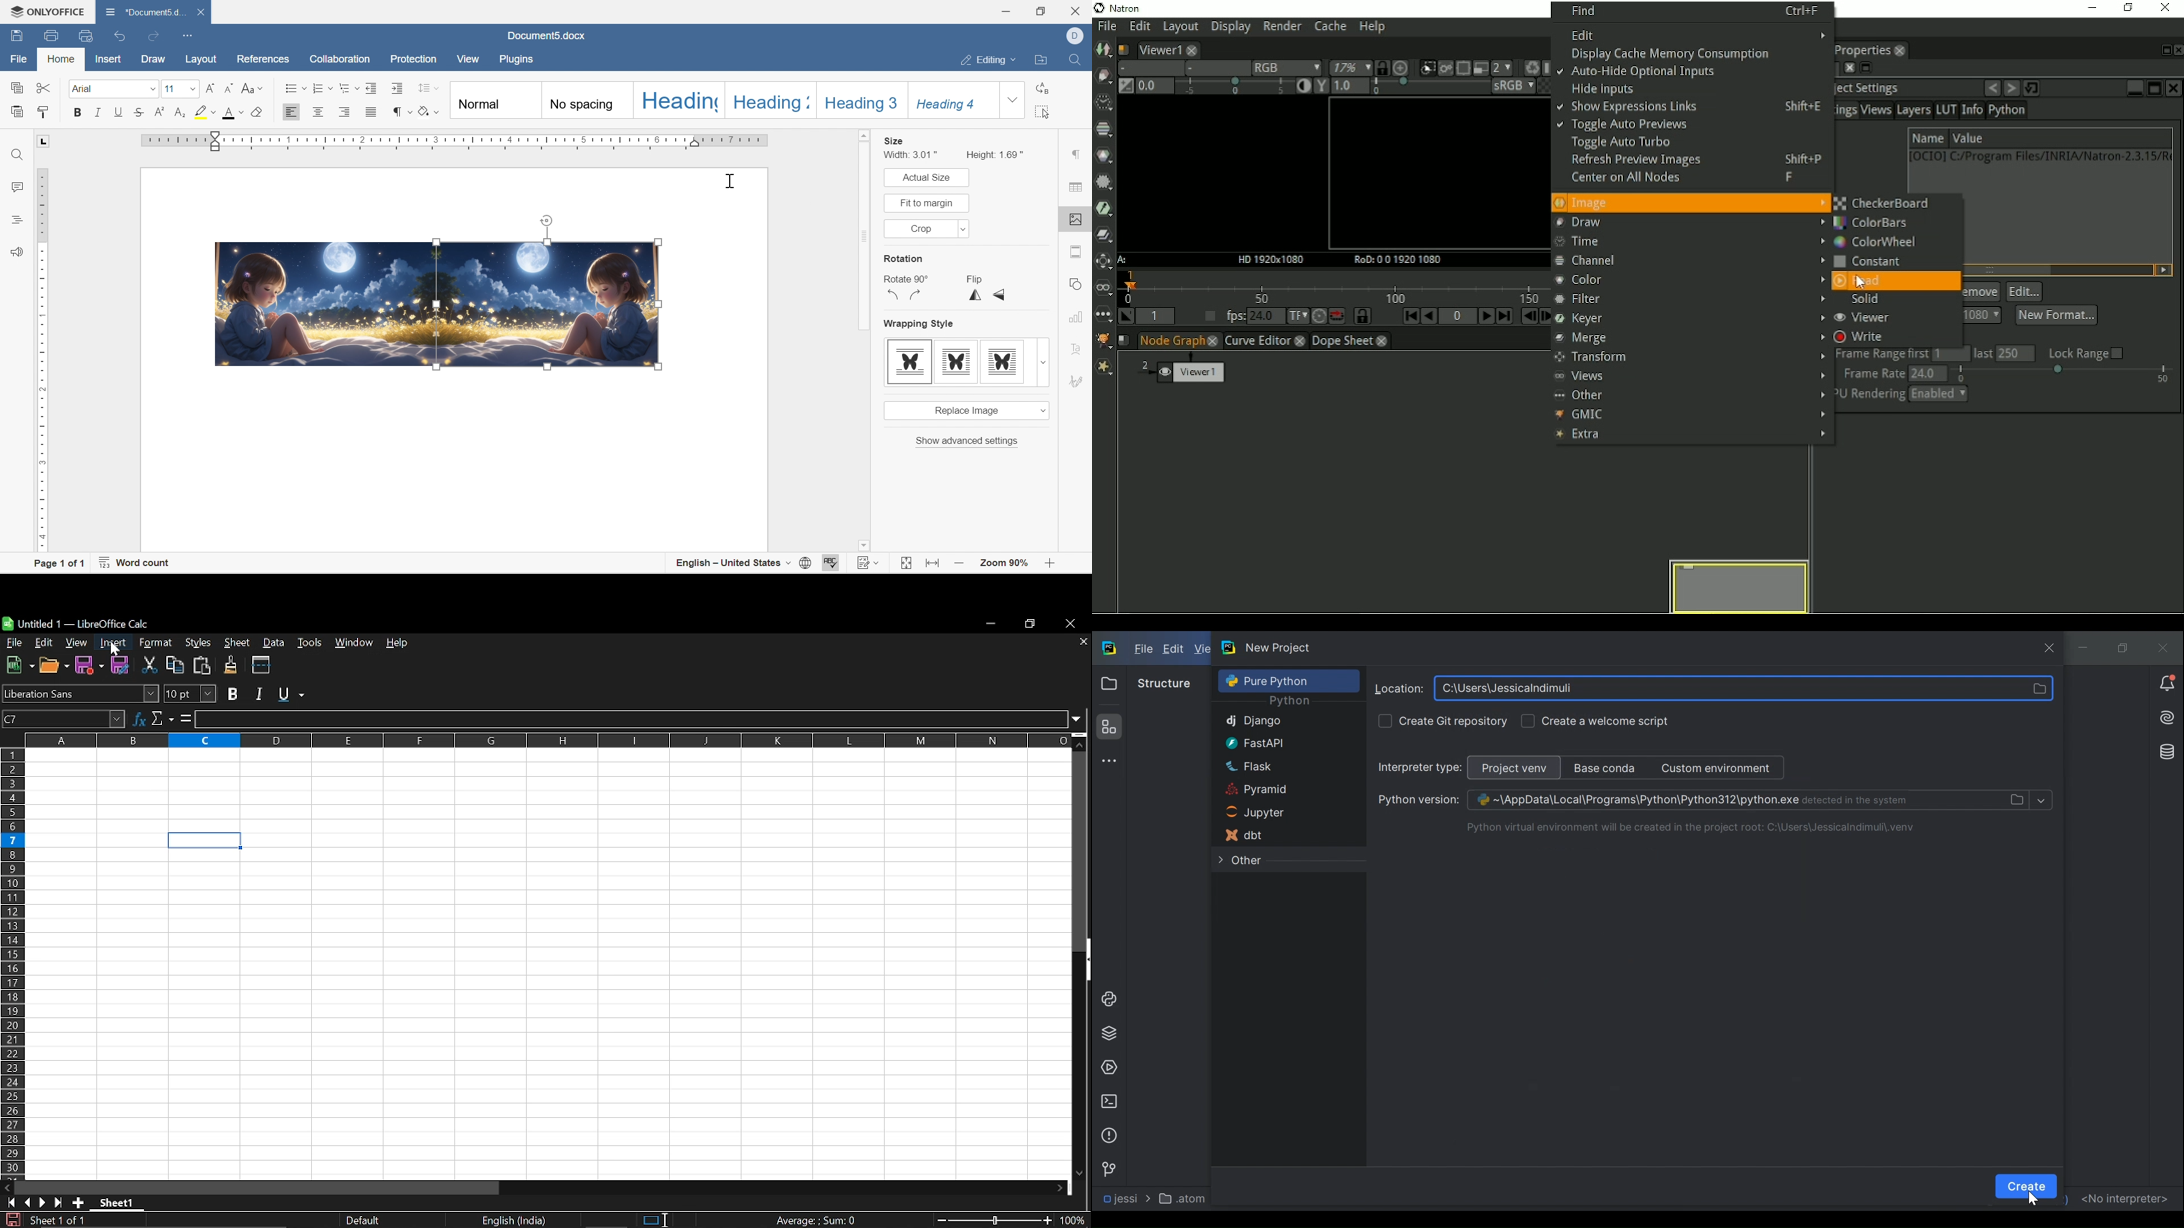 The width and height of the screenshot is (2184, 1232). I want to click on Bold, so click(234, 694).